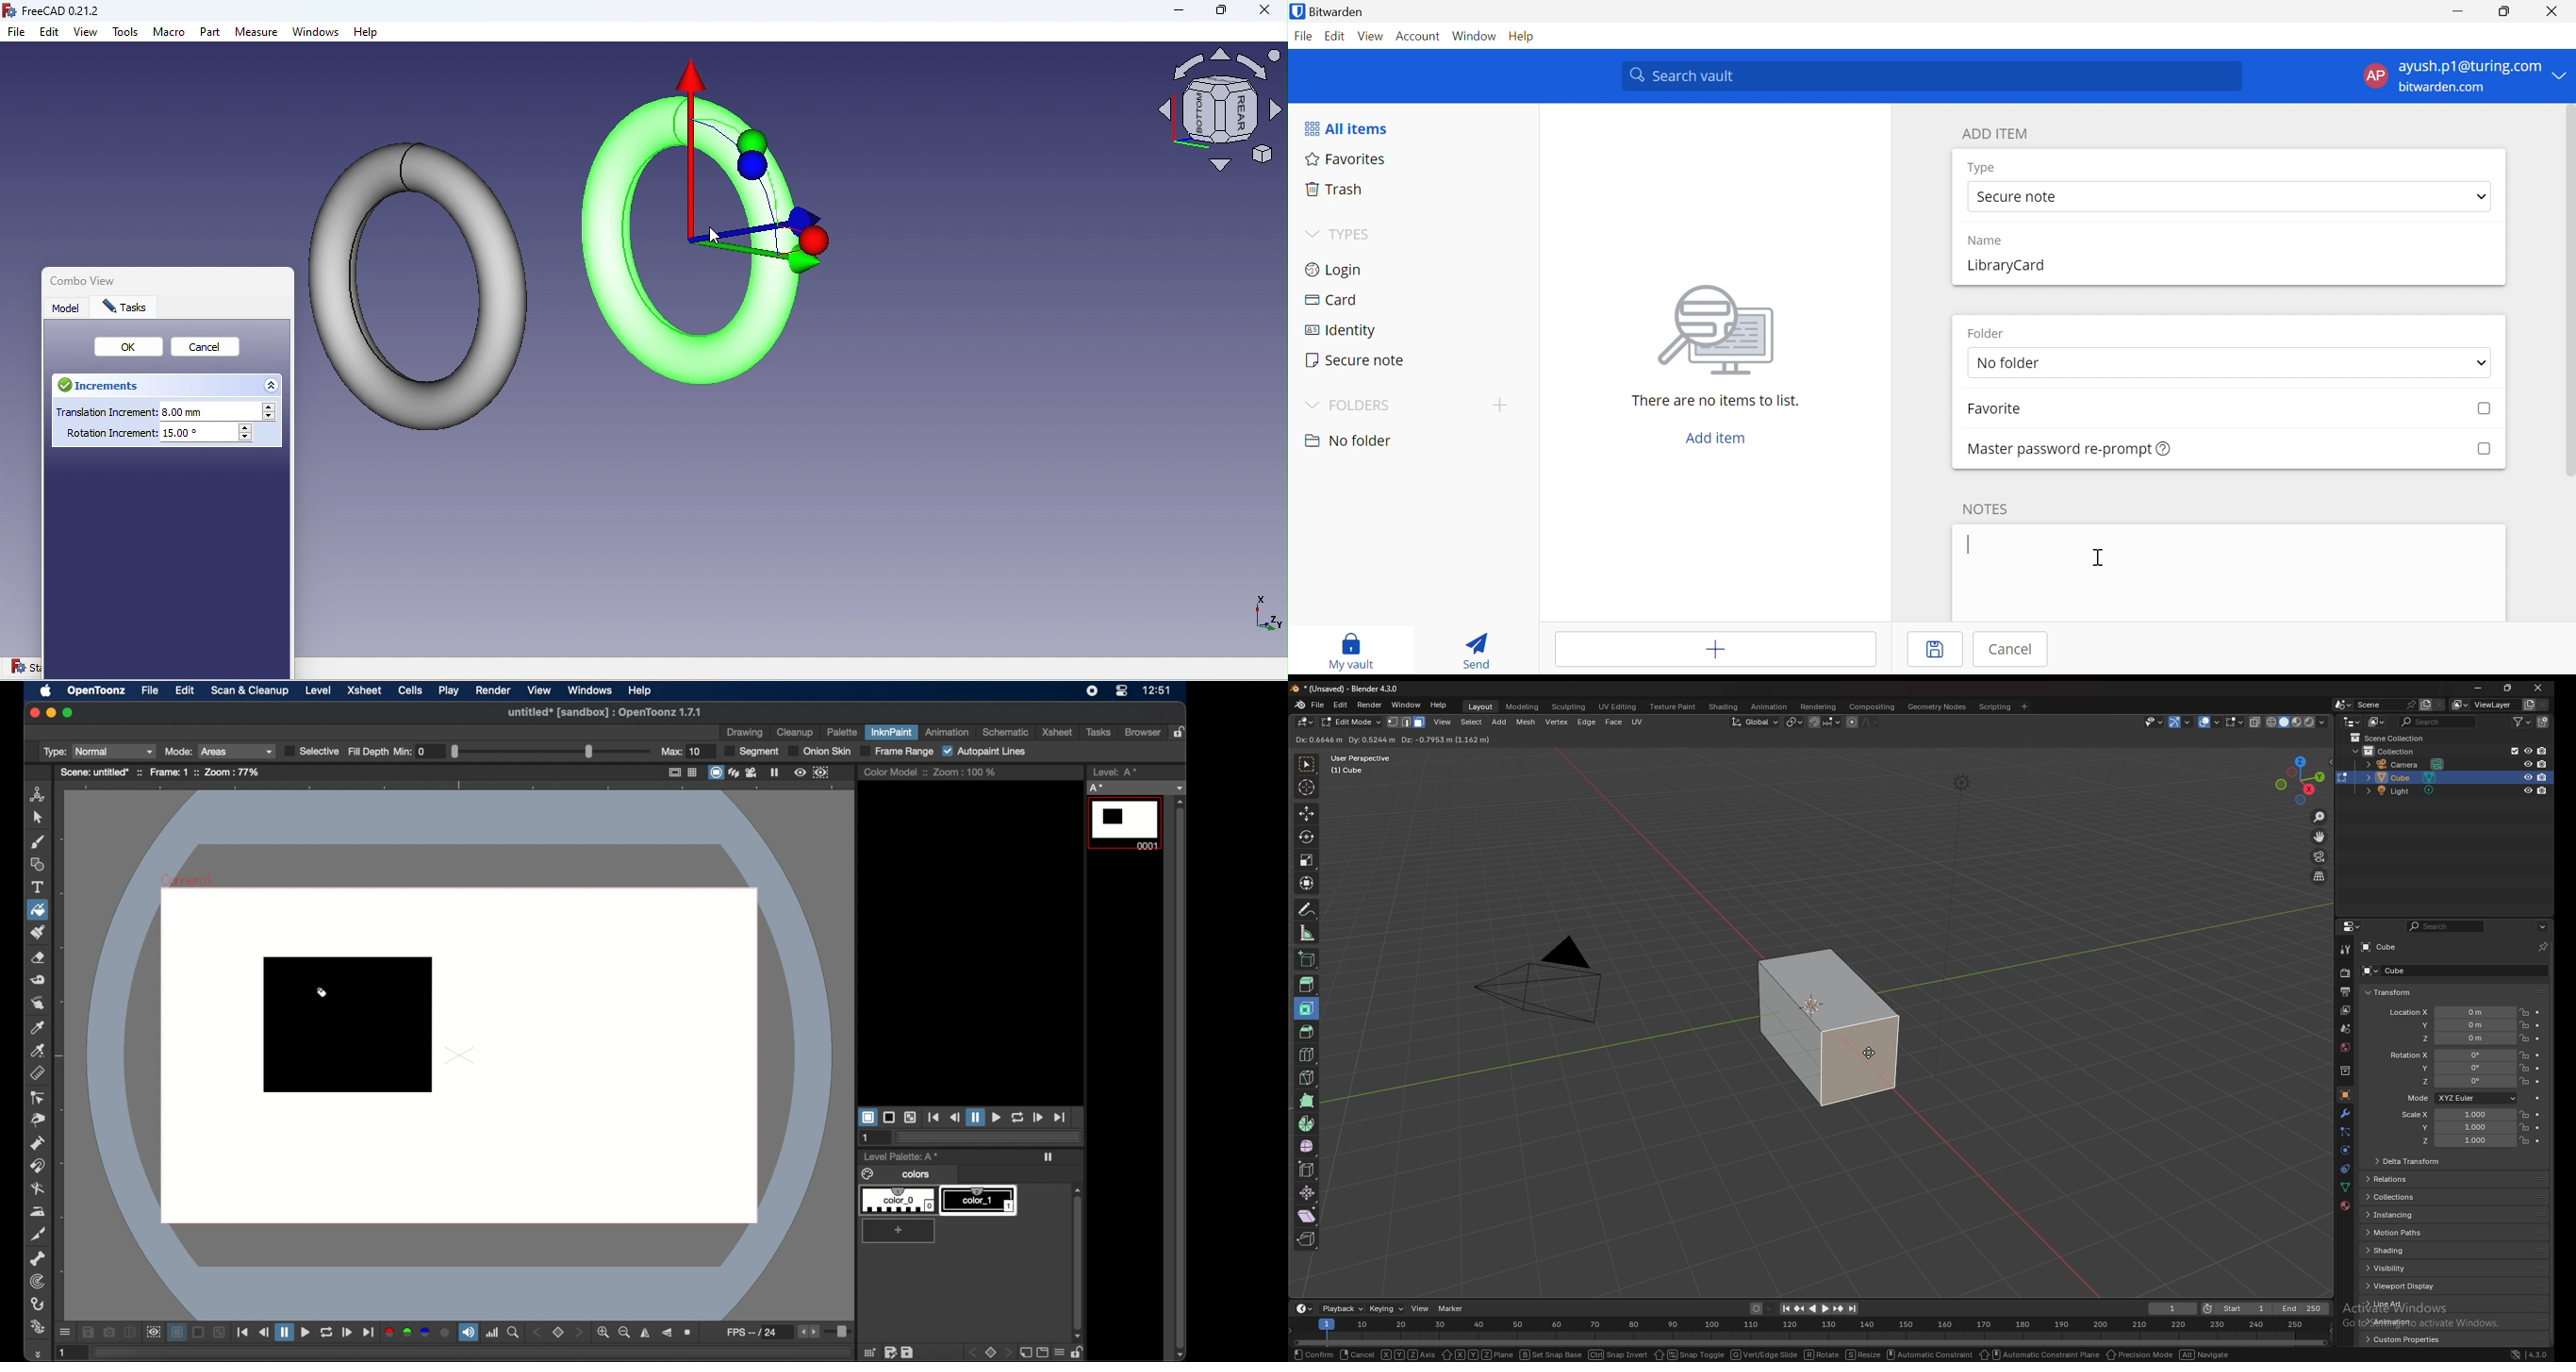 This screenshot has height=1372, width=2576. I want to click on add note, so click(2229, 574).